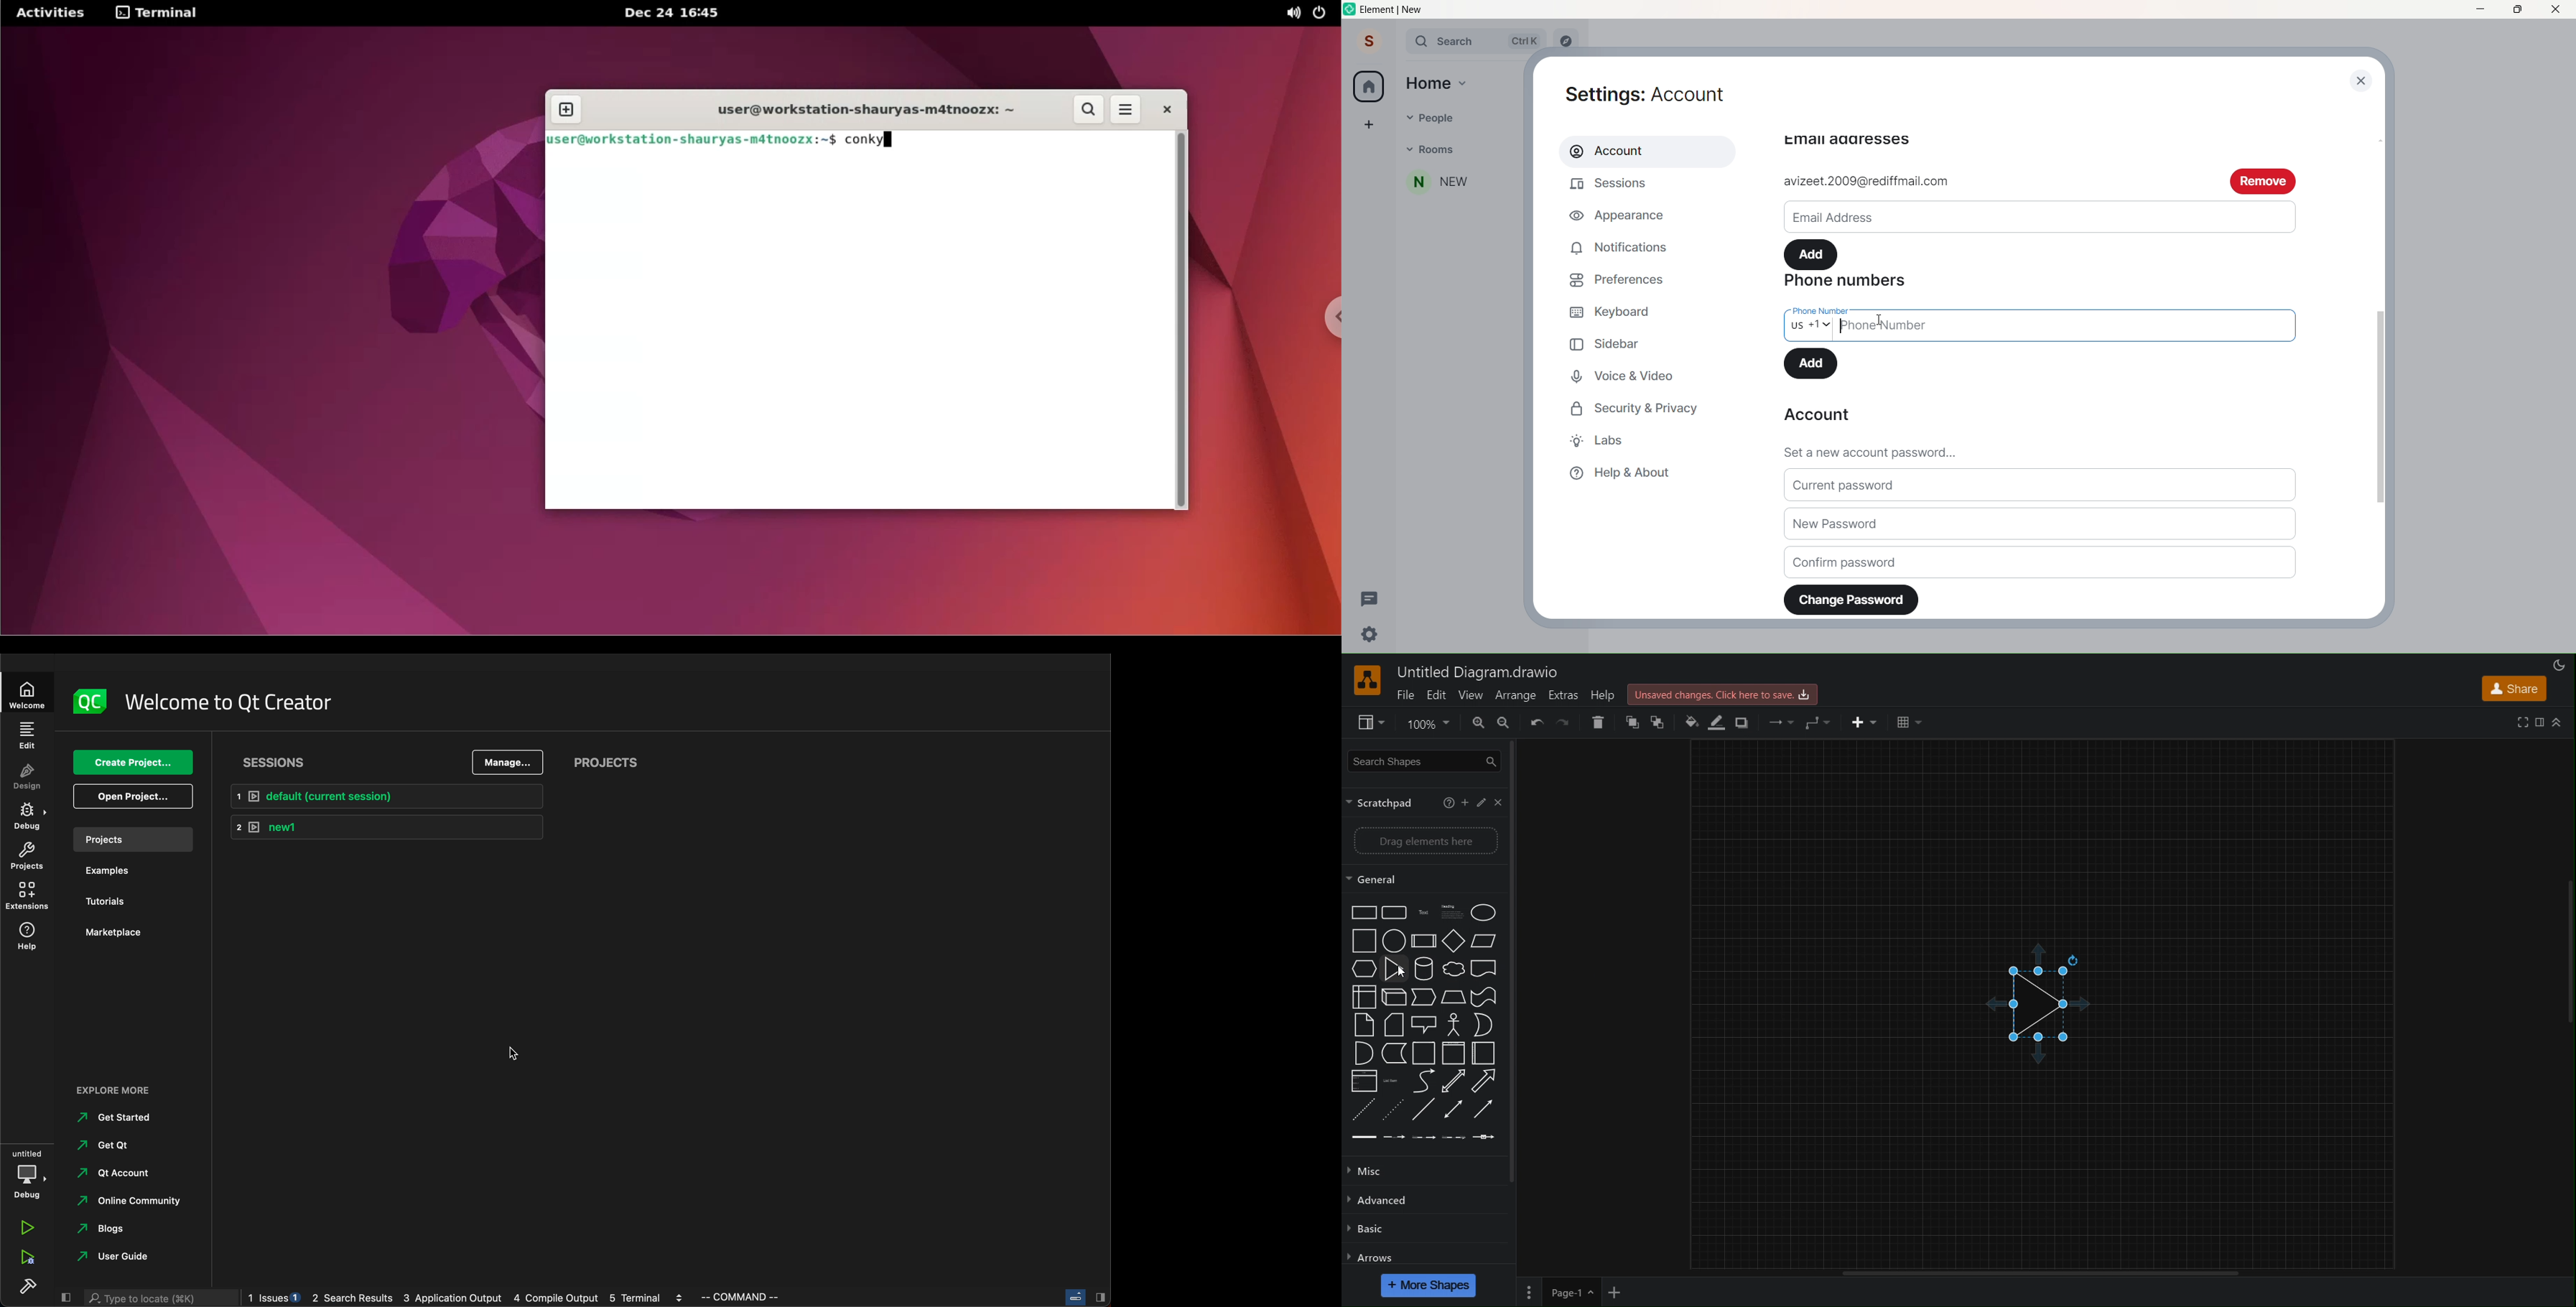  What do you see at coordinates (2541, 721) in the screenshot?
I see `Format` at bounding box center [2541, 721].